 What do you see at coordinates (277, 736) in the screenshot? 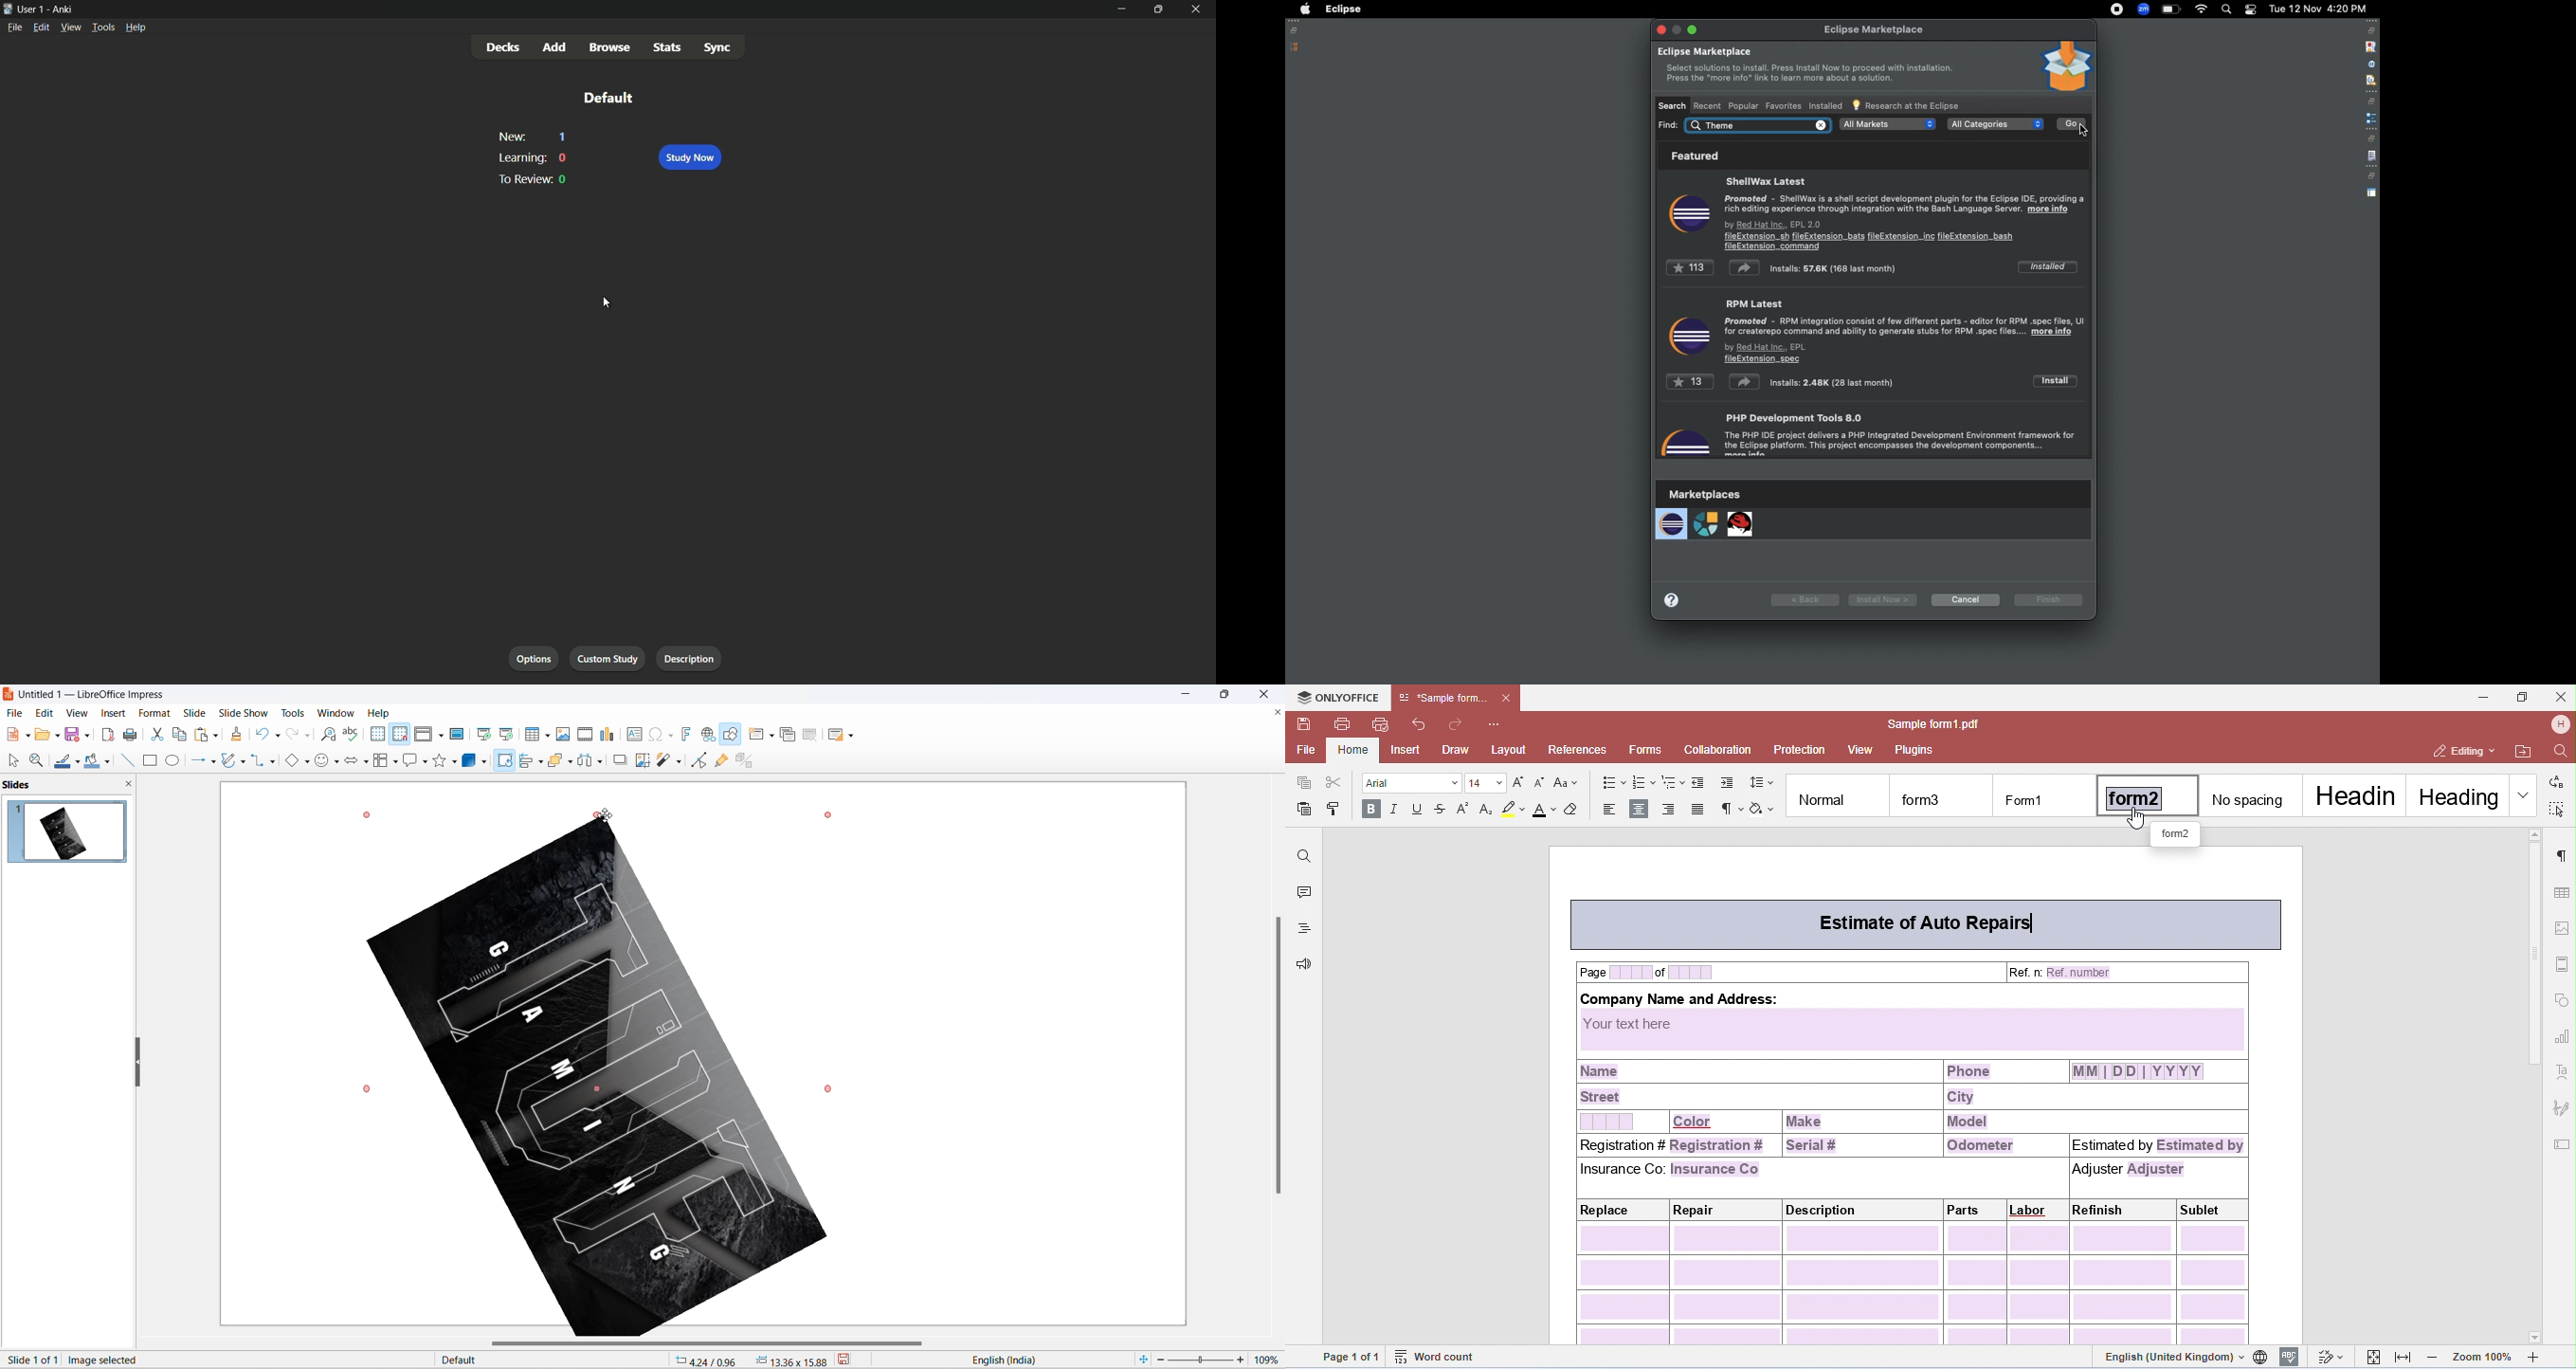
I see `undo options` at bounding box center [277, 736].